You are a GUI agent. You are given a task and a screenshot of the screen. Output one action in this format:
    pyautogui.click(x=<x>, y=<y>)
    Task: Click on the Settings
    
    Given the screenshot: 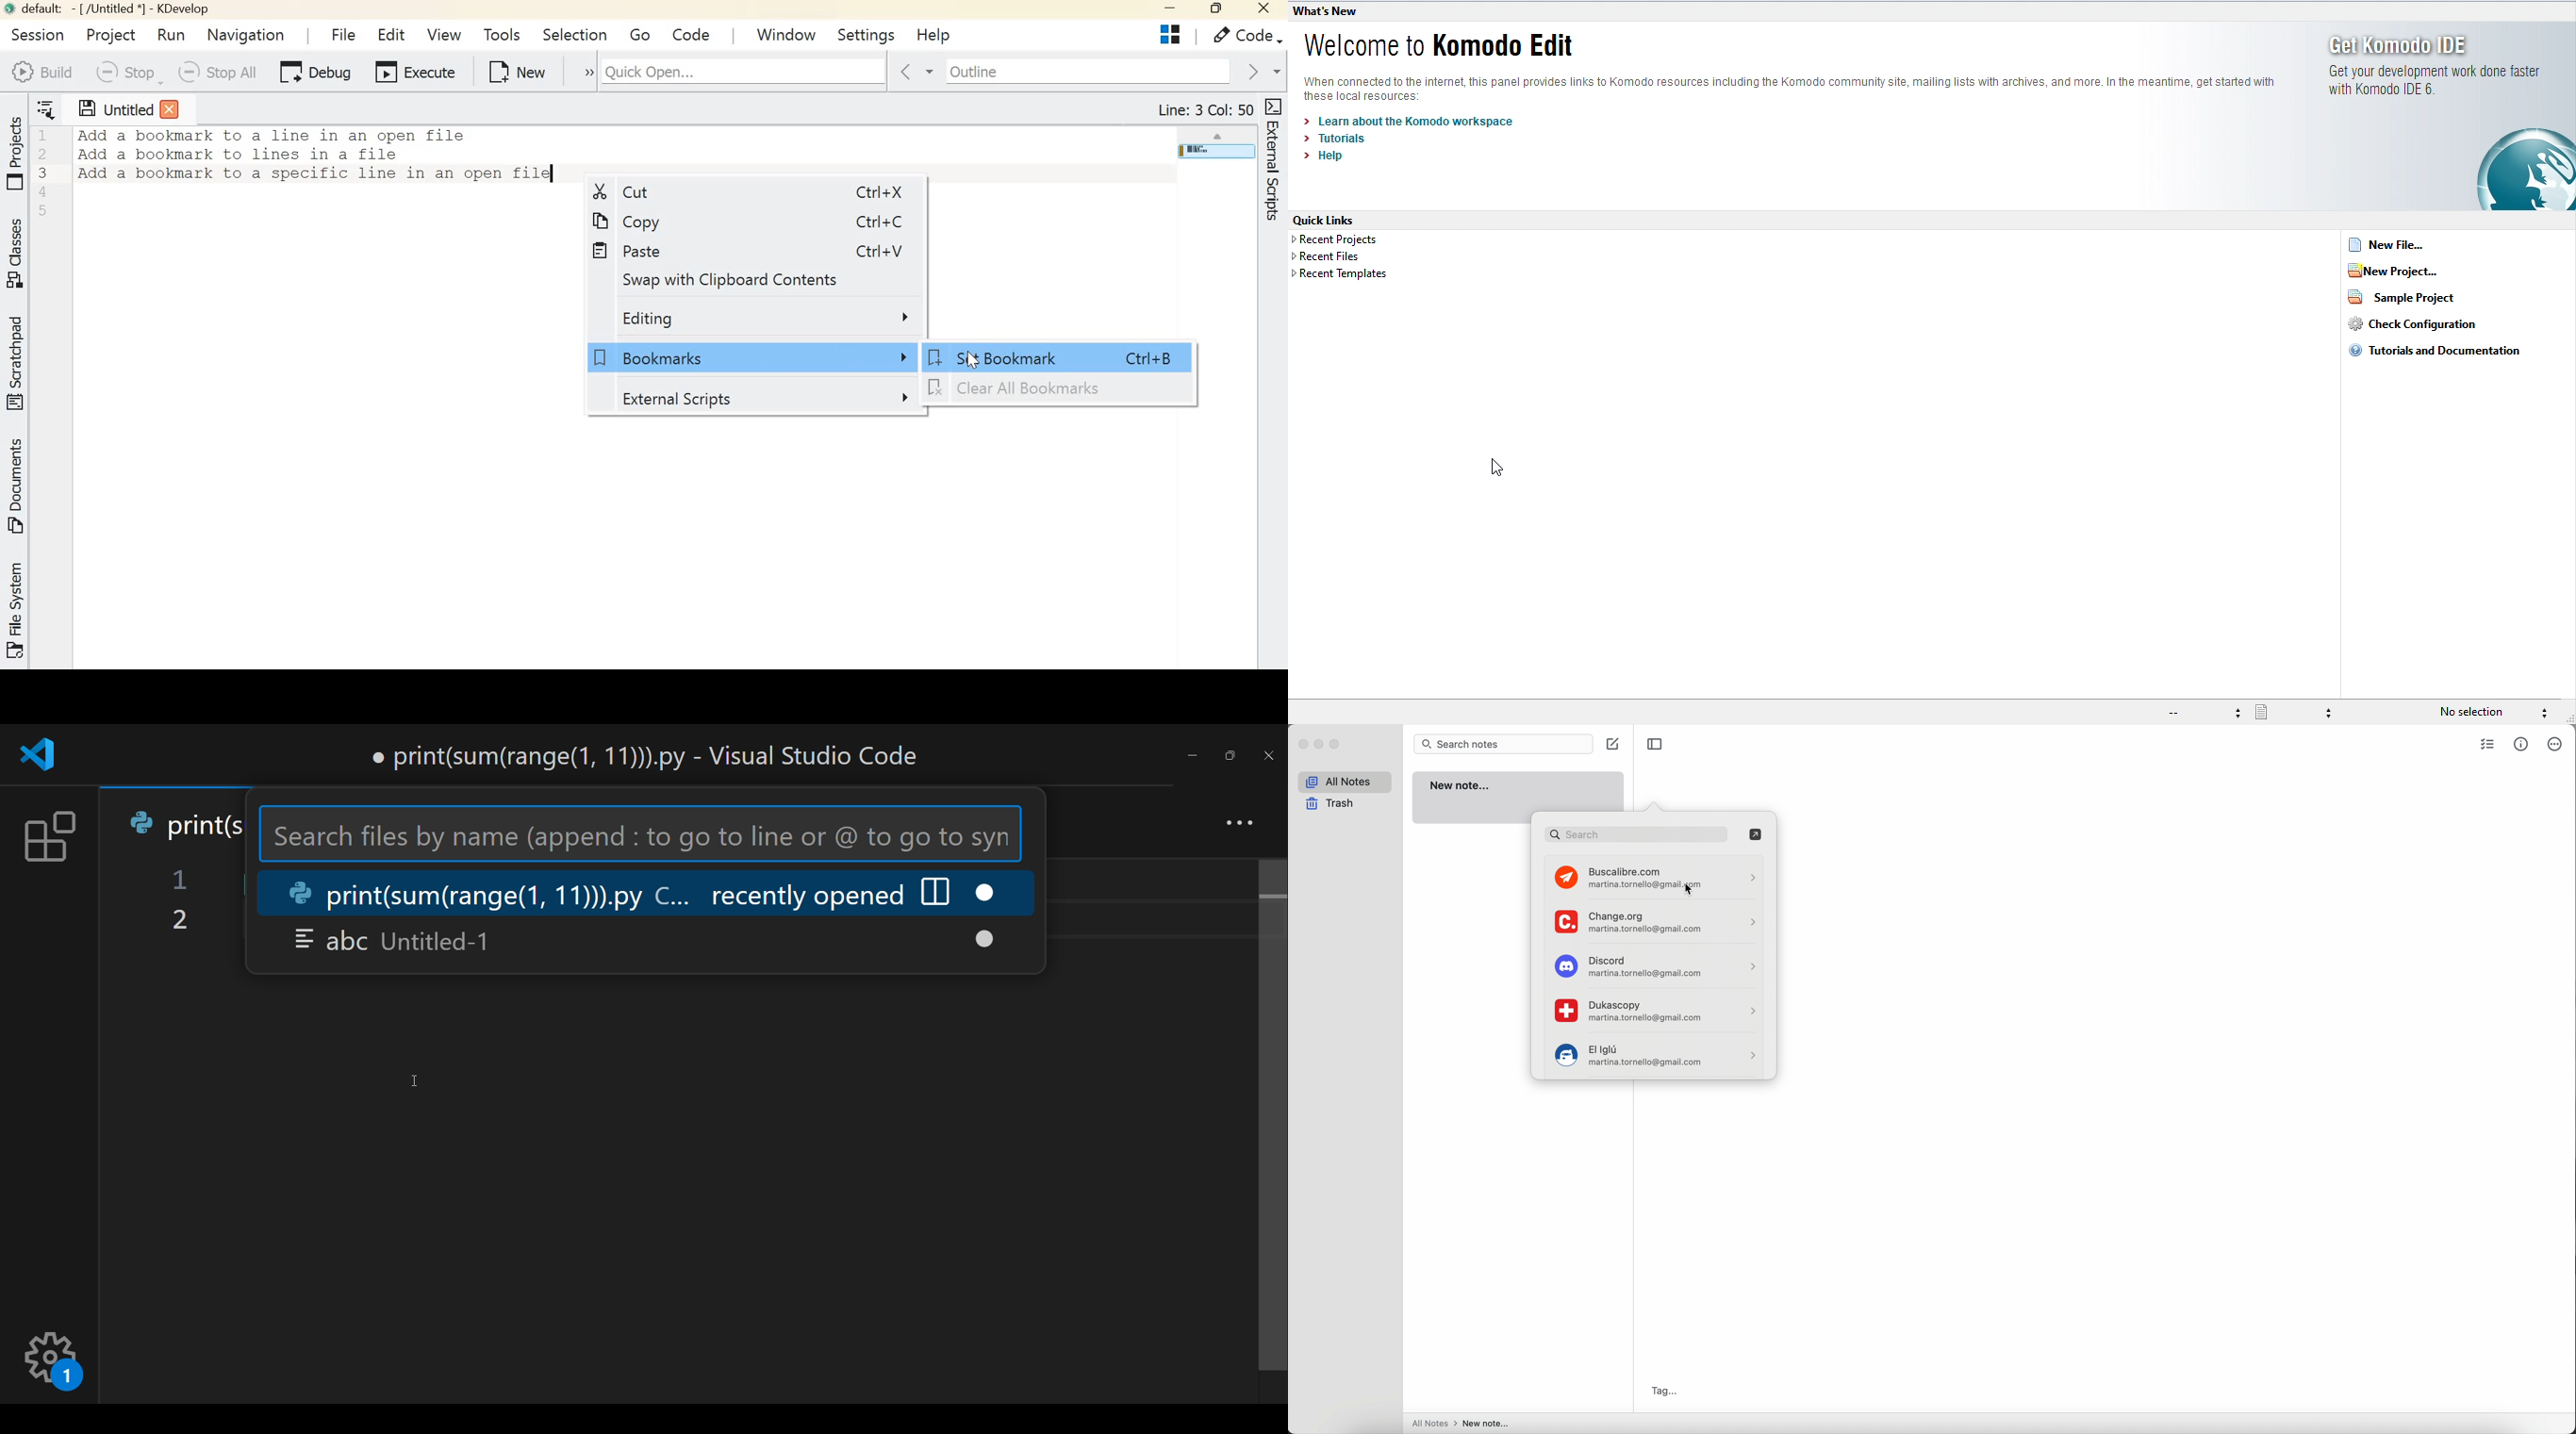 What is the action you would take?
    pyautogui.click(x=866, y=34)
    